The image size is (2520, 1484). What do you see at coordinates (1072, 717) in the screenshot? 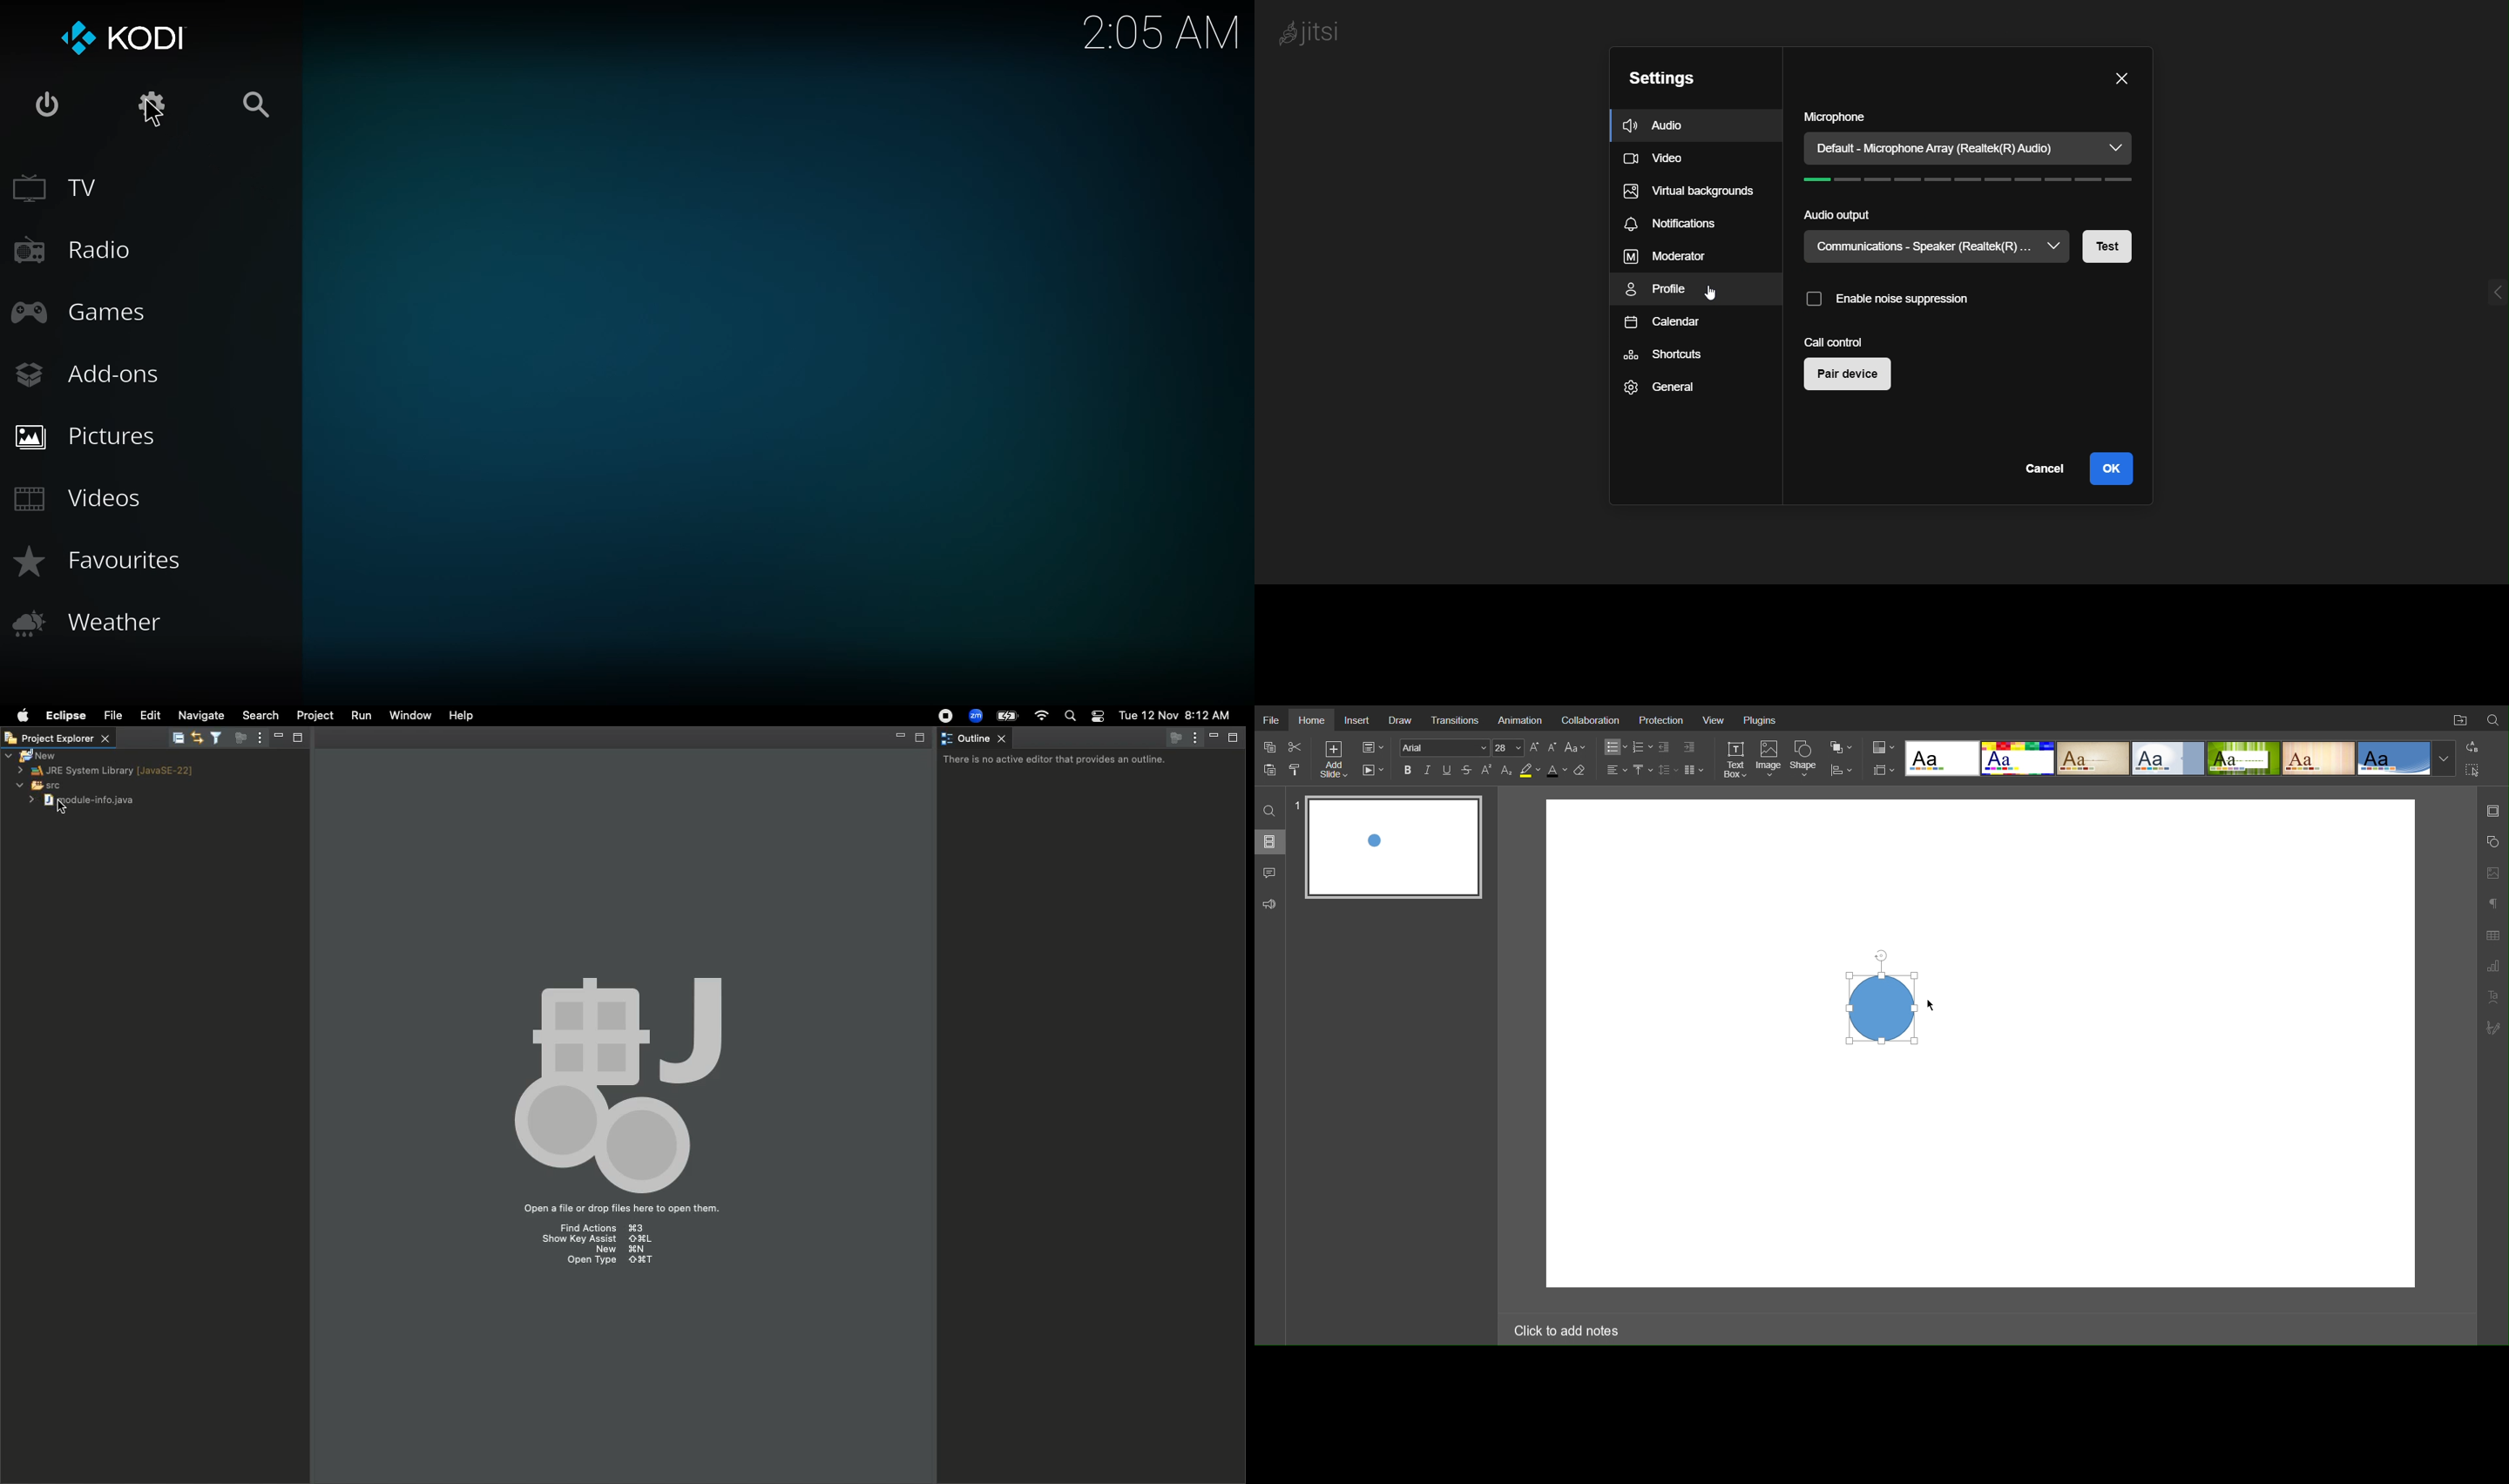
I see `Search` at bounding box center [1072, 717].